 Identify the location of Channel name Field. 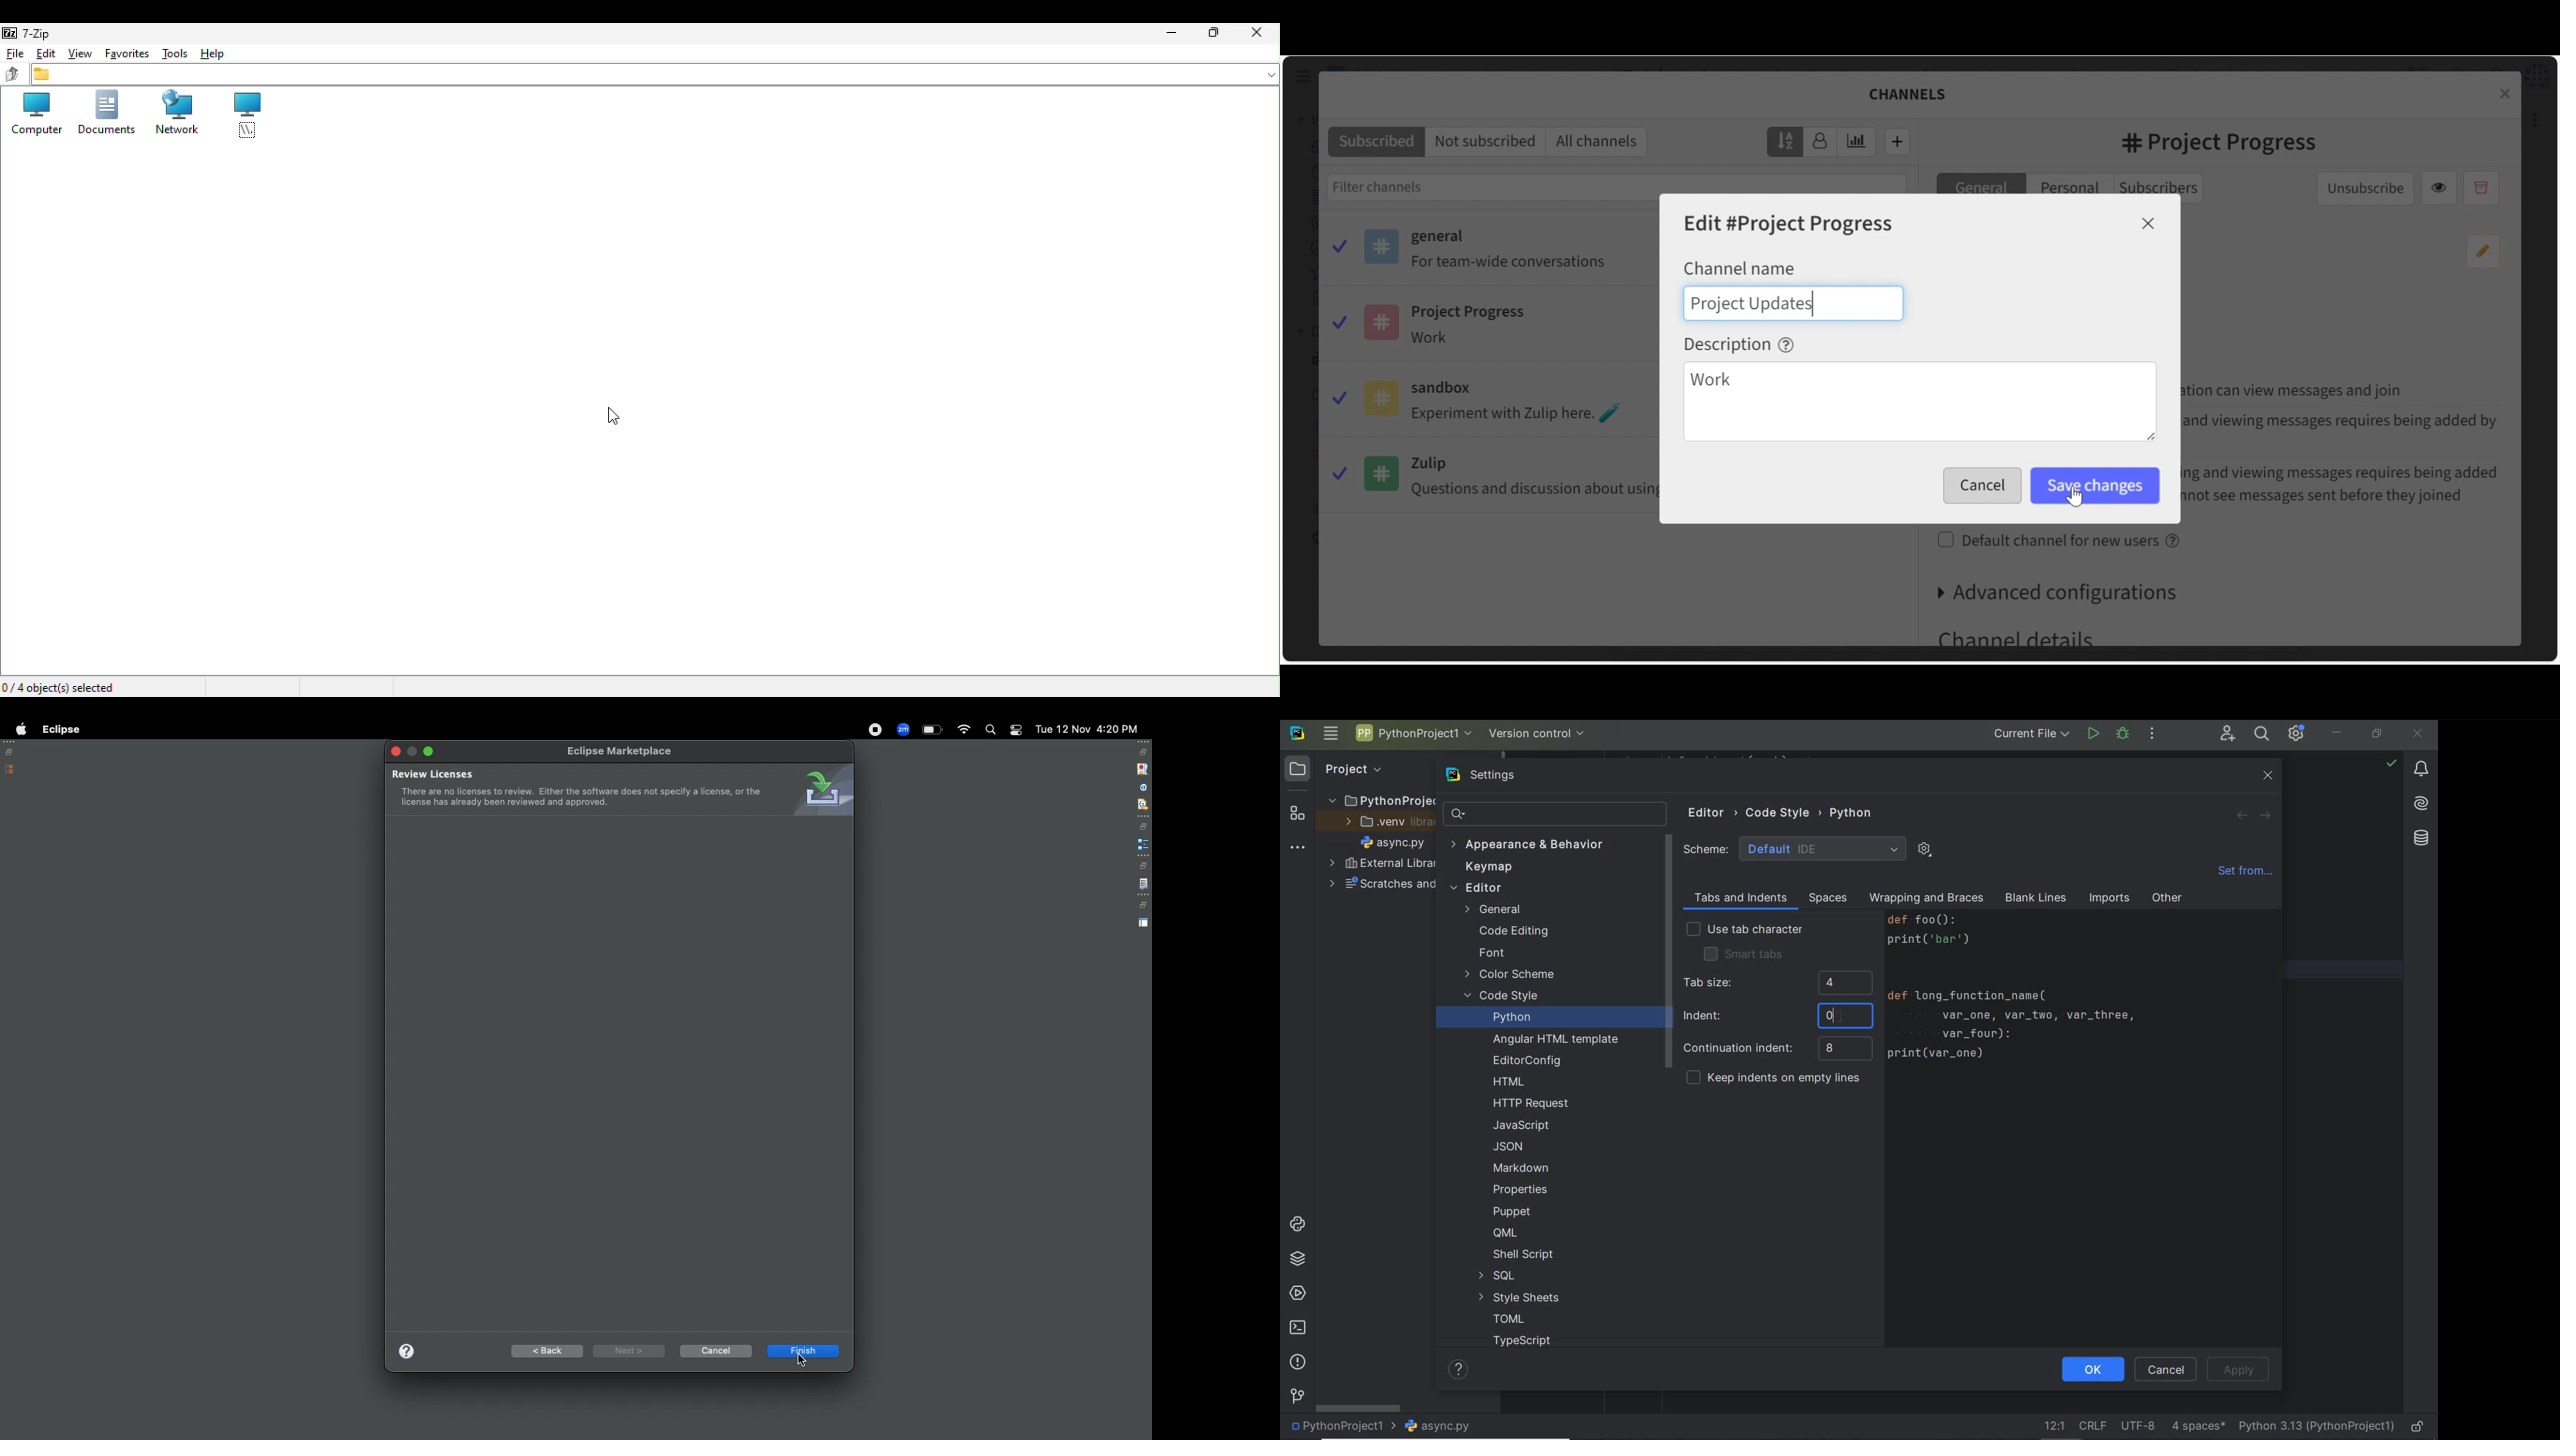
(1793, 303).